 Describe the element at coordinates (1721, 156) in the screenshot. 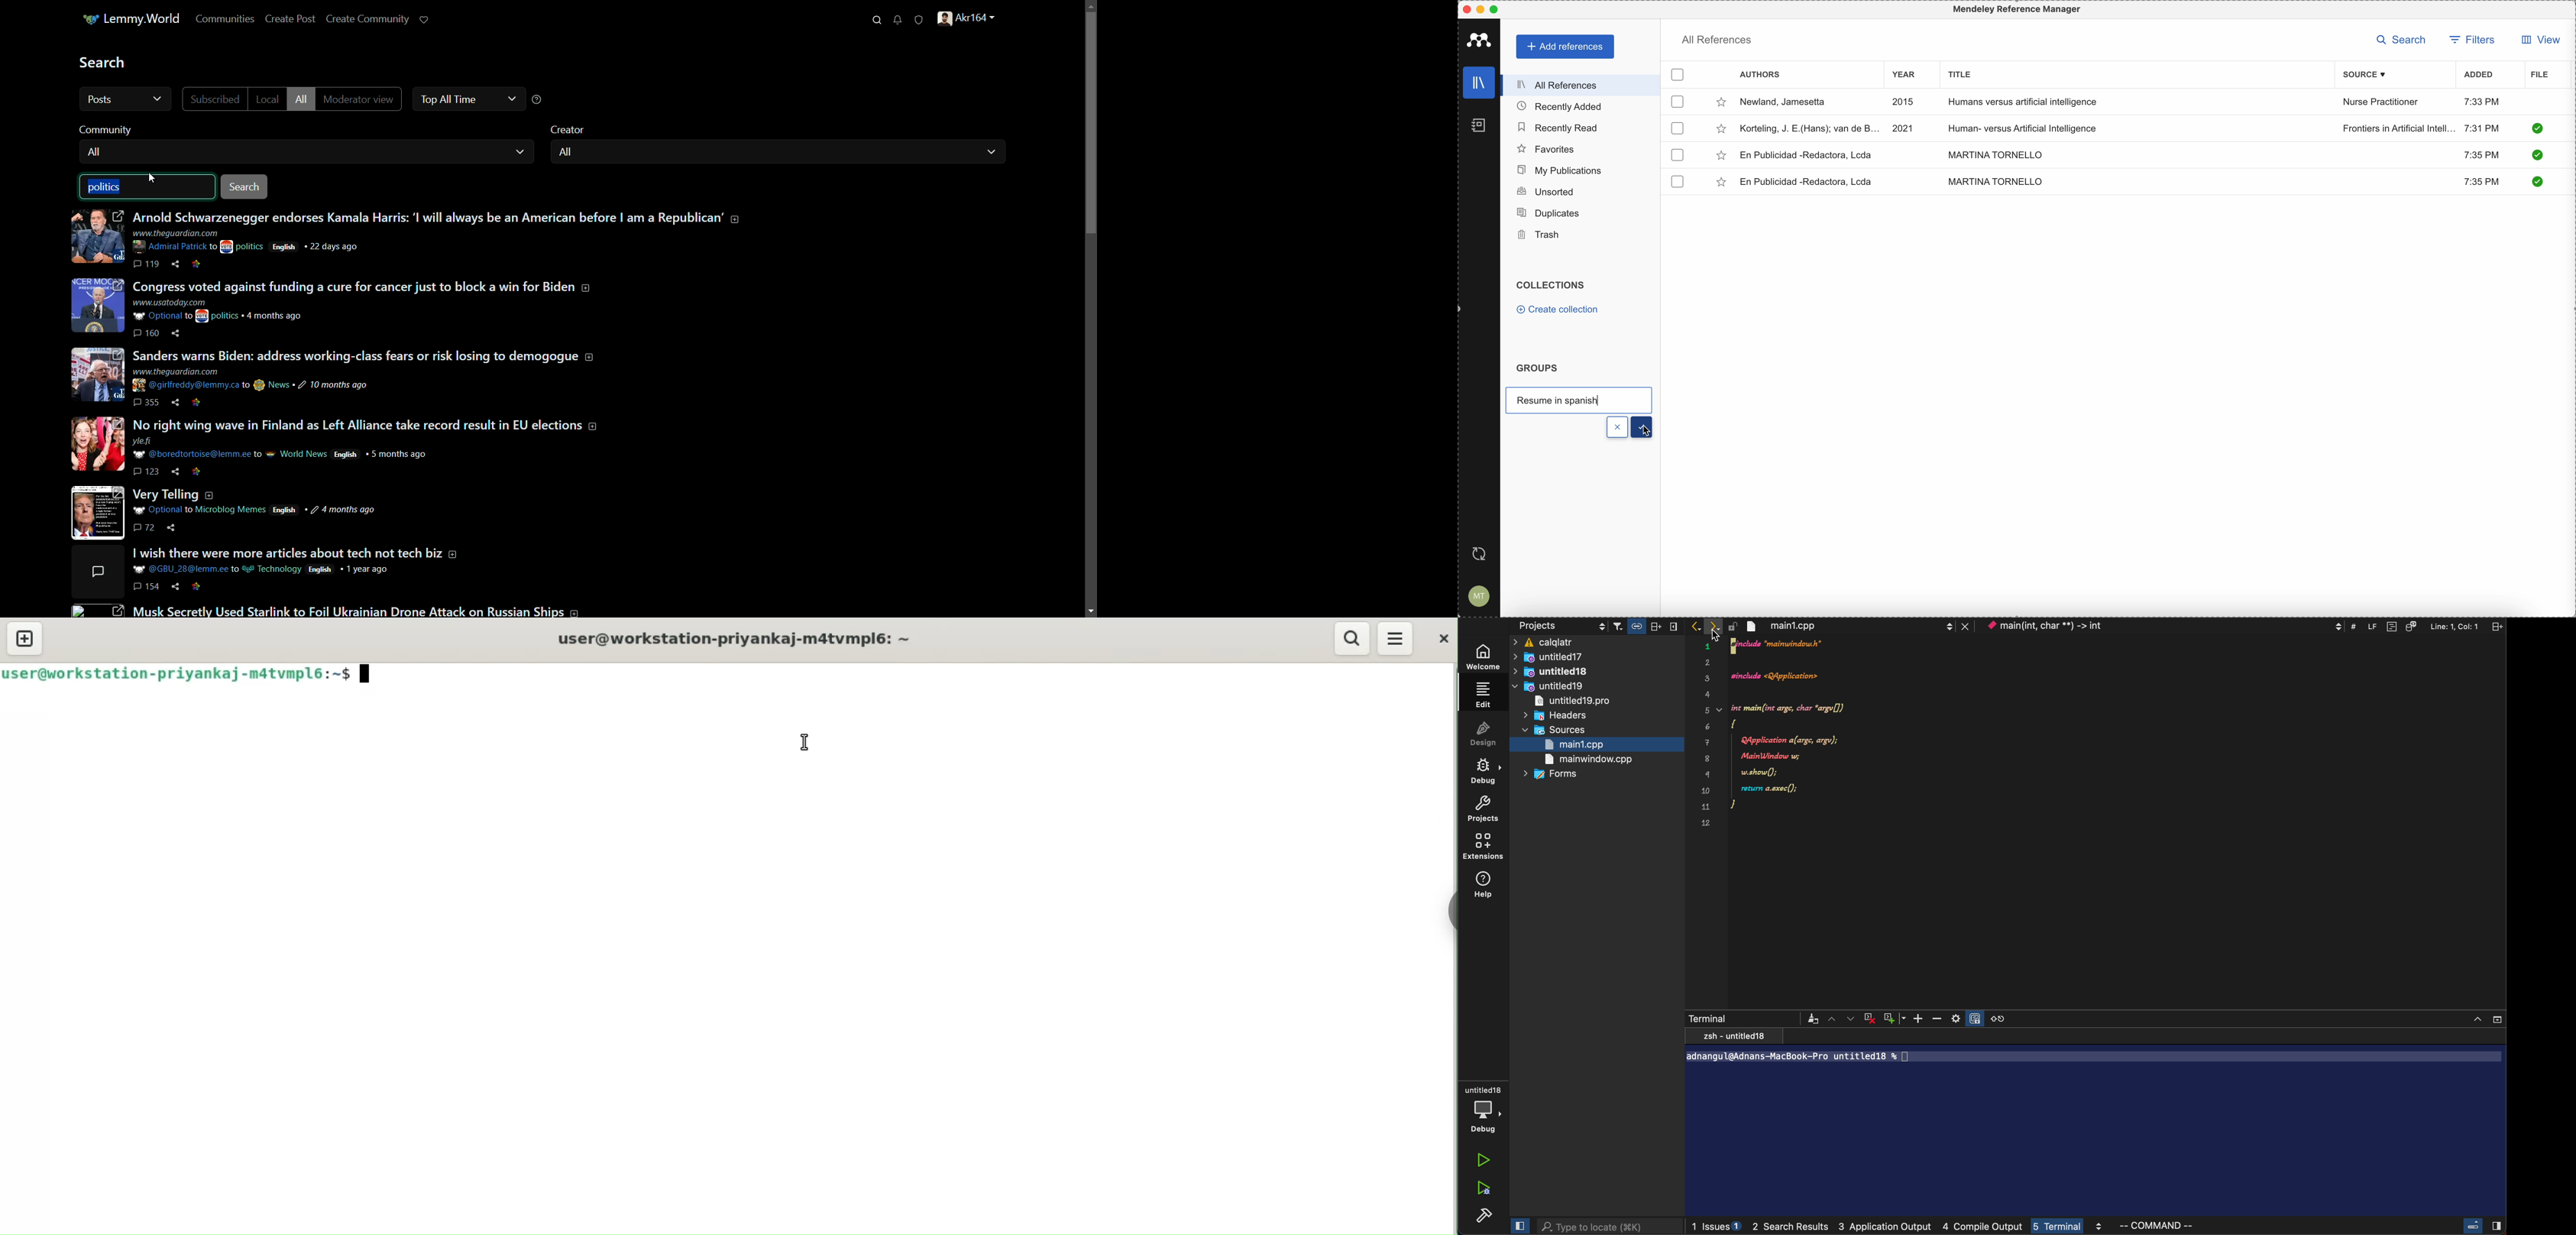

I see `favorite` at that location.